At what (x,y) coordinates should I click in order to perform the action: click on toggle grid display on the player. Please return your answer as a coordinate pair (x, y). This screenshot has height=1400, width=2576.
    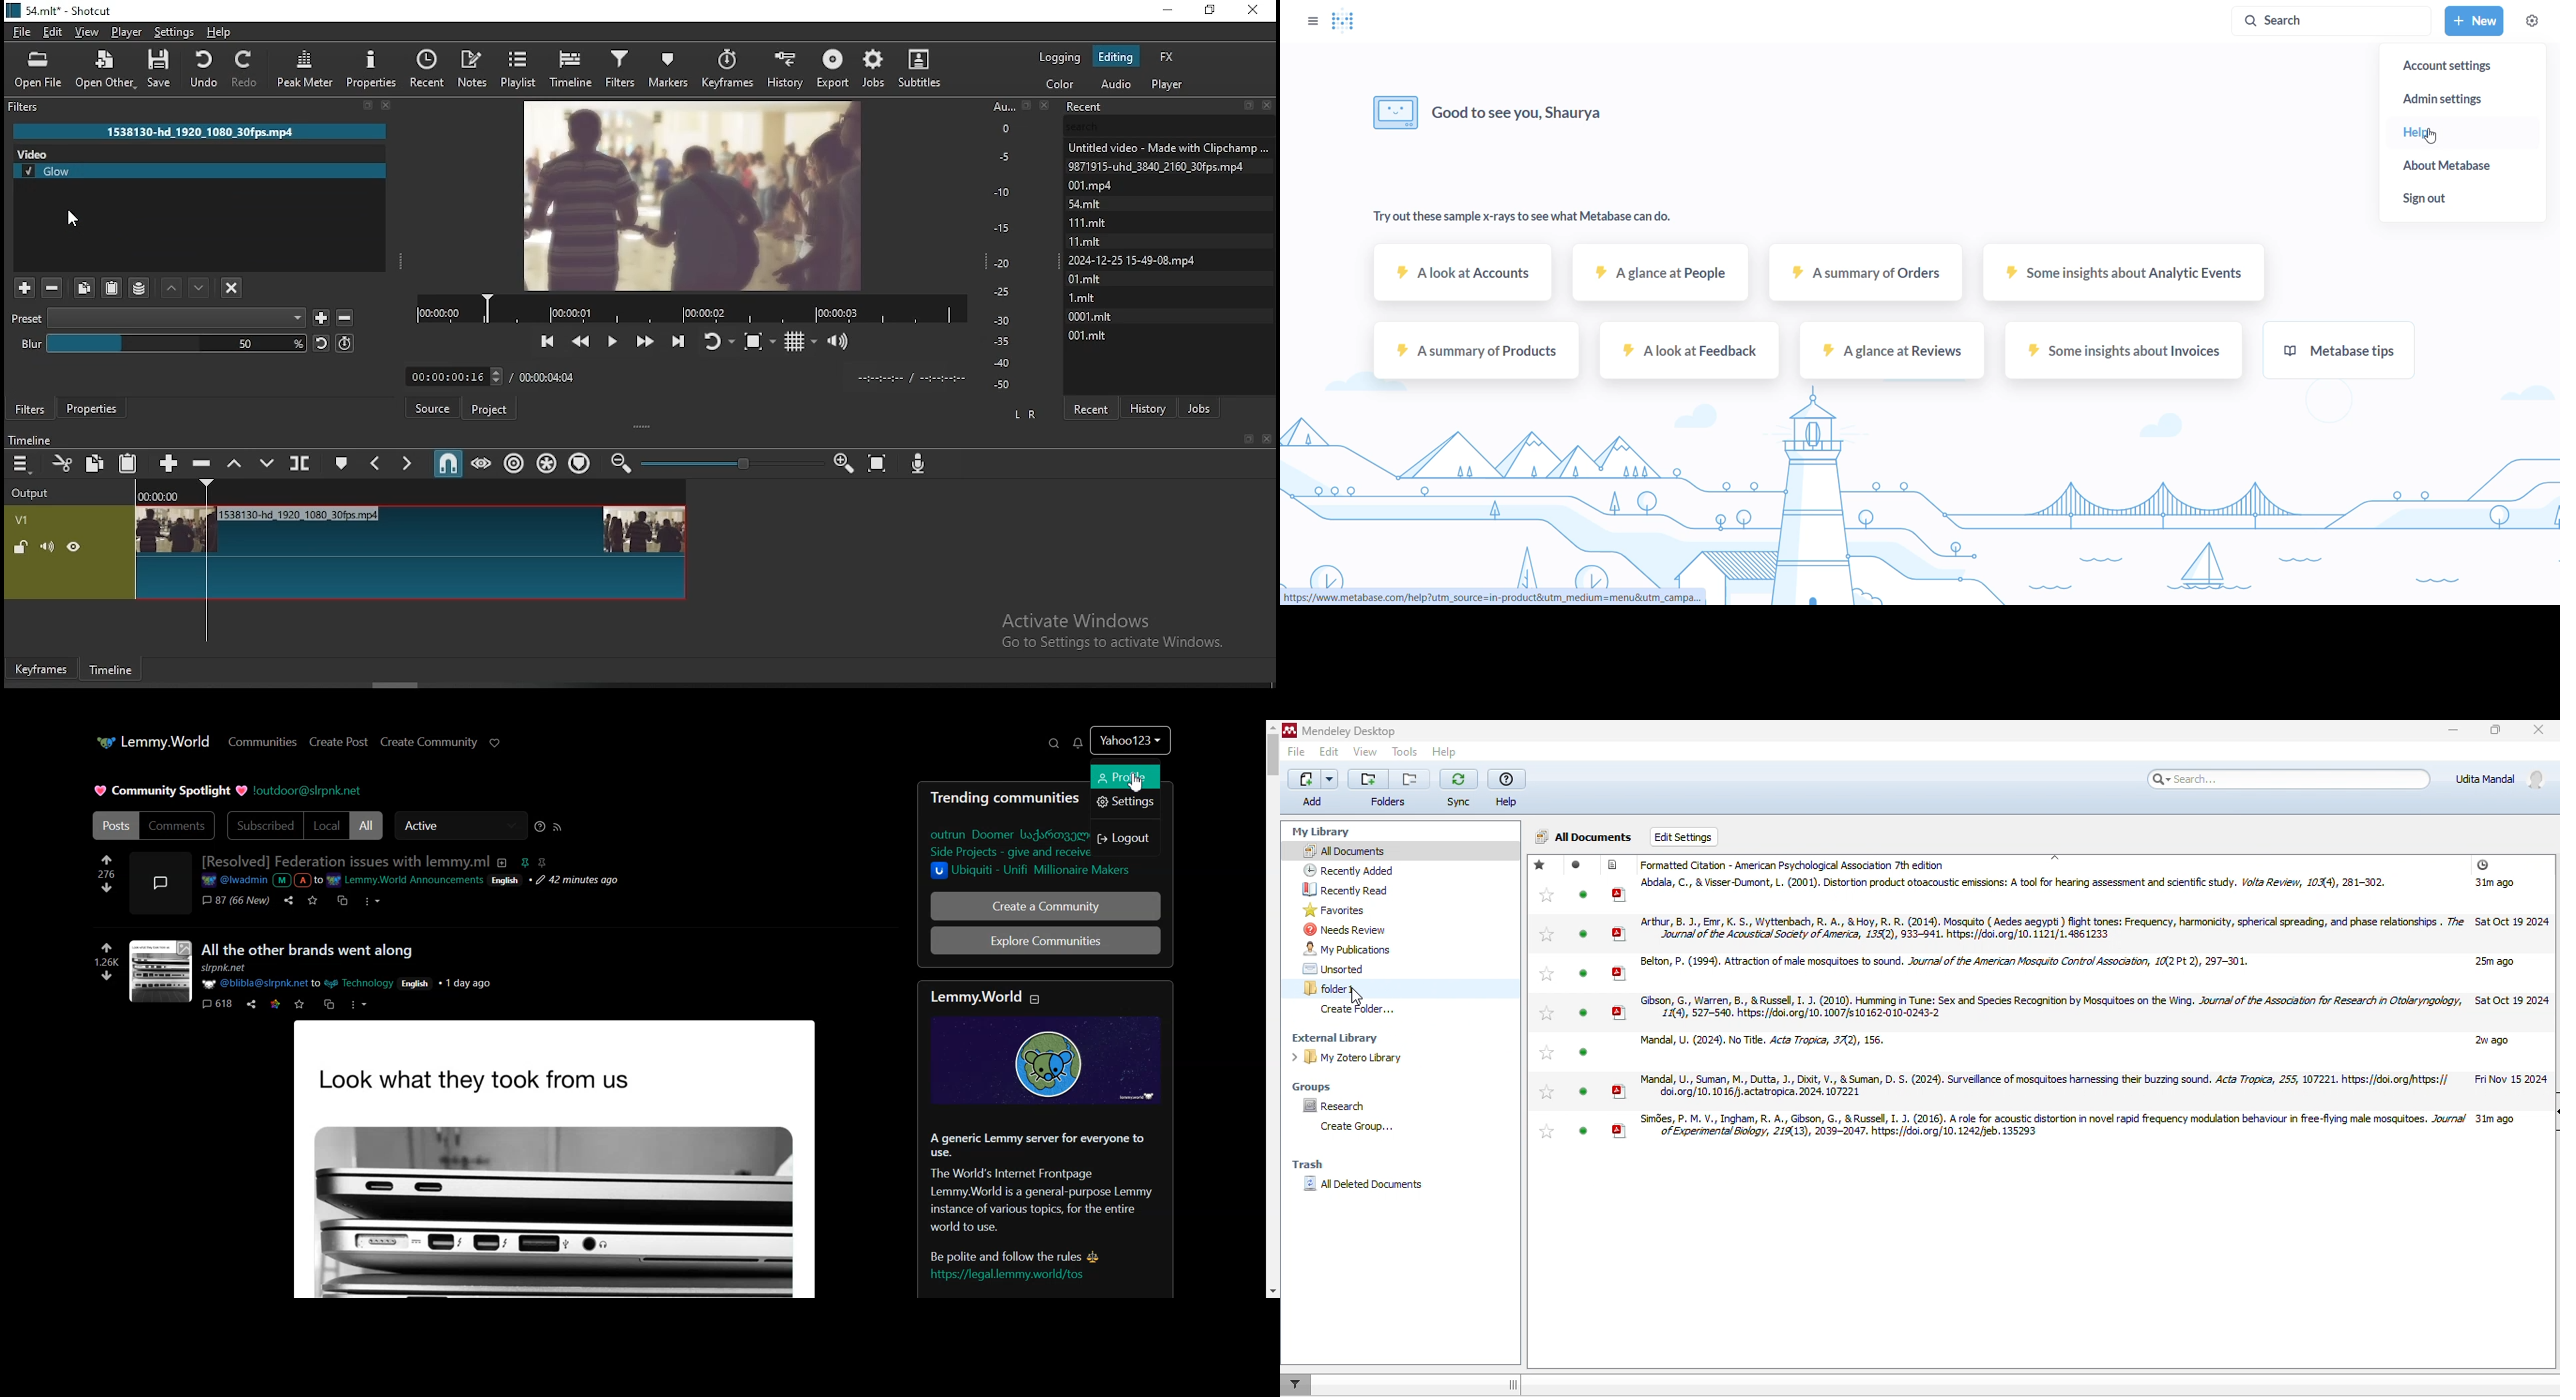
    Looking at the image, I should click on (801, 339).